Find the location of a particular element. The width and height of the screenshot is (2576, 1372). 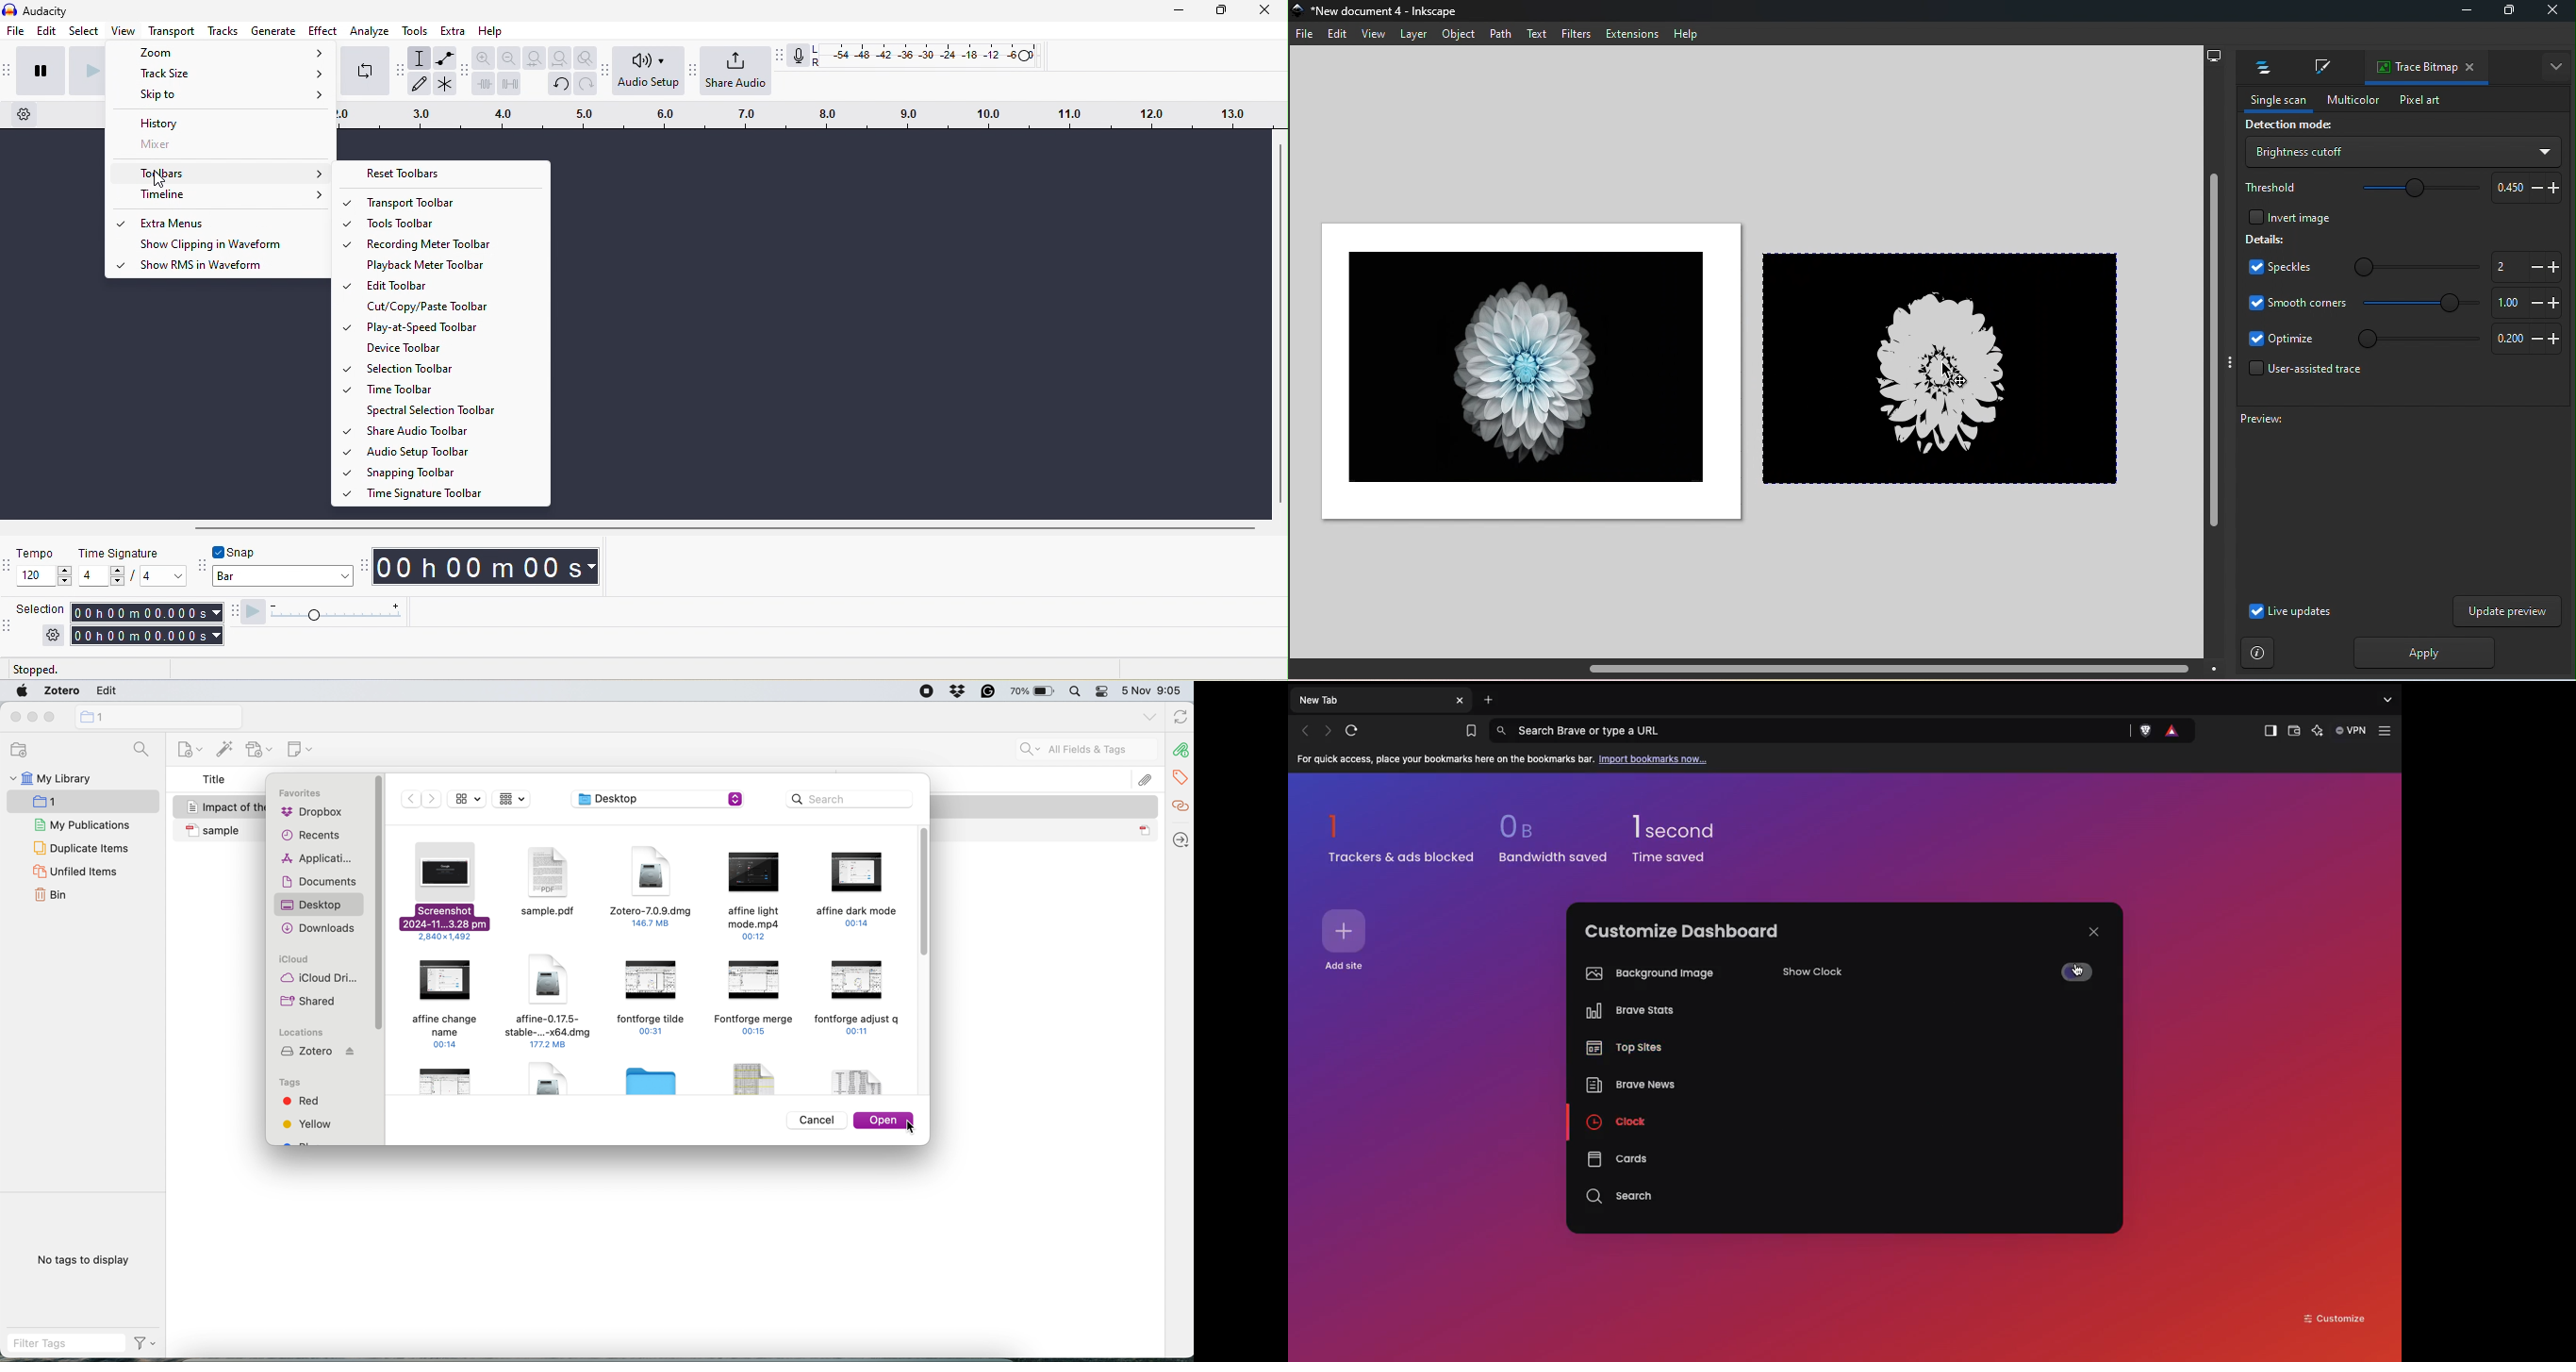

add item by identifier is located at coordinates (222, 750).